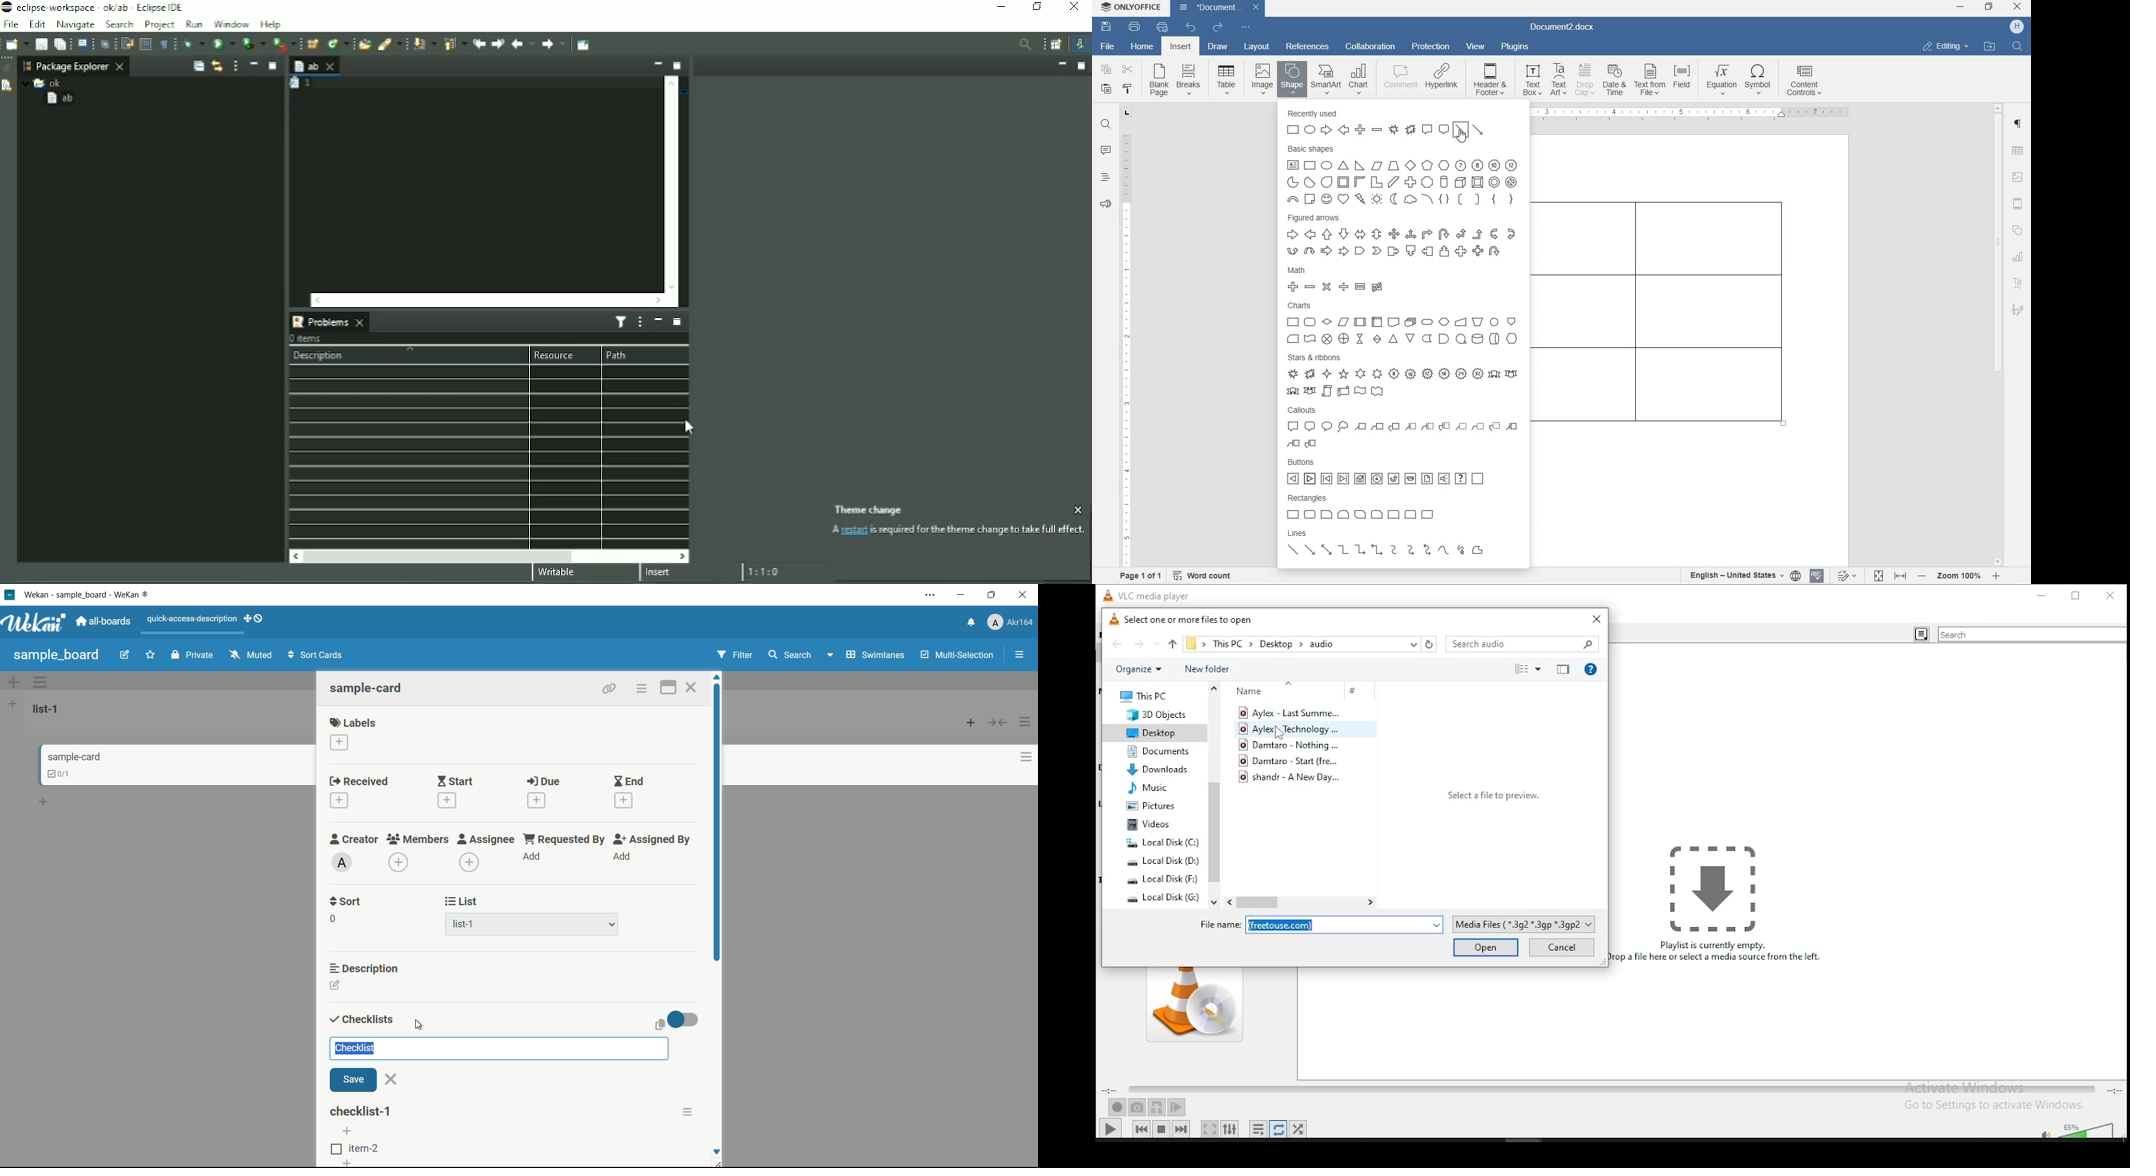  Describe the element at coordinates (1611, 1090) in the screenshot. I see `seek bar` at that location.